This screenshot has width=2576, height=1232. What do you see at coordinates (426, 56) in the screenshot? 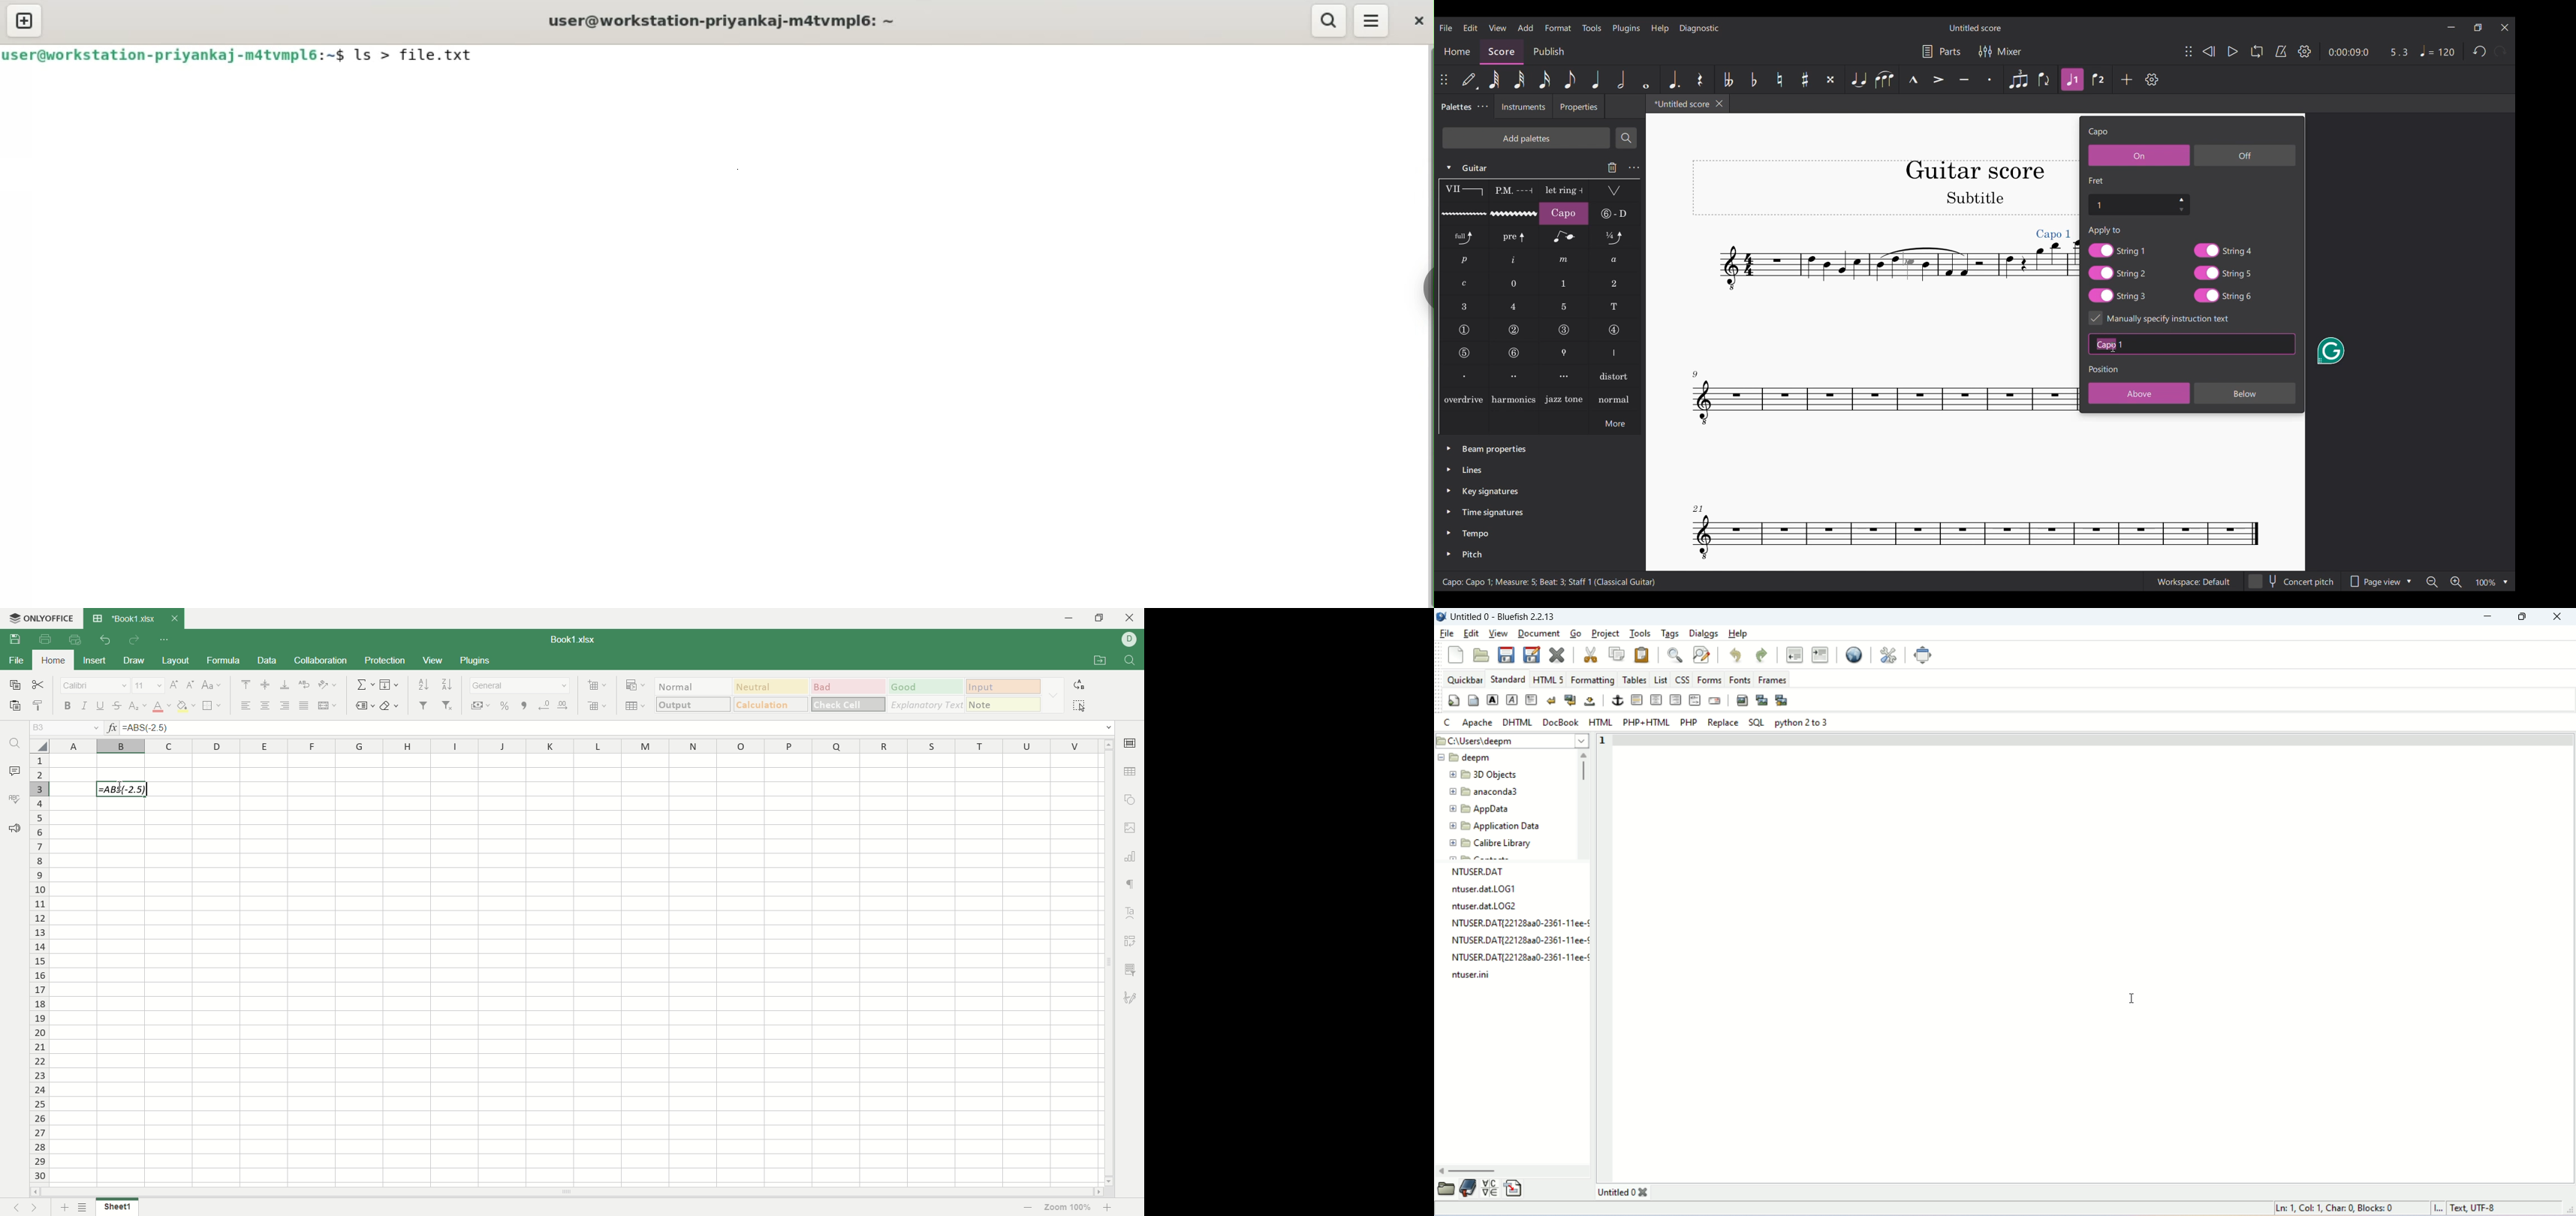
I see `ls > file.txt` at bounding box center [426, 56].